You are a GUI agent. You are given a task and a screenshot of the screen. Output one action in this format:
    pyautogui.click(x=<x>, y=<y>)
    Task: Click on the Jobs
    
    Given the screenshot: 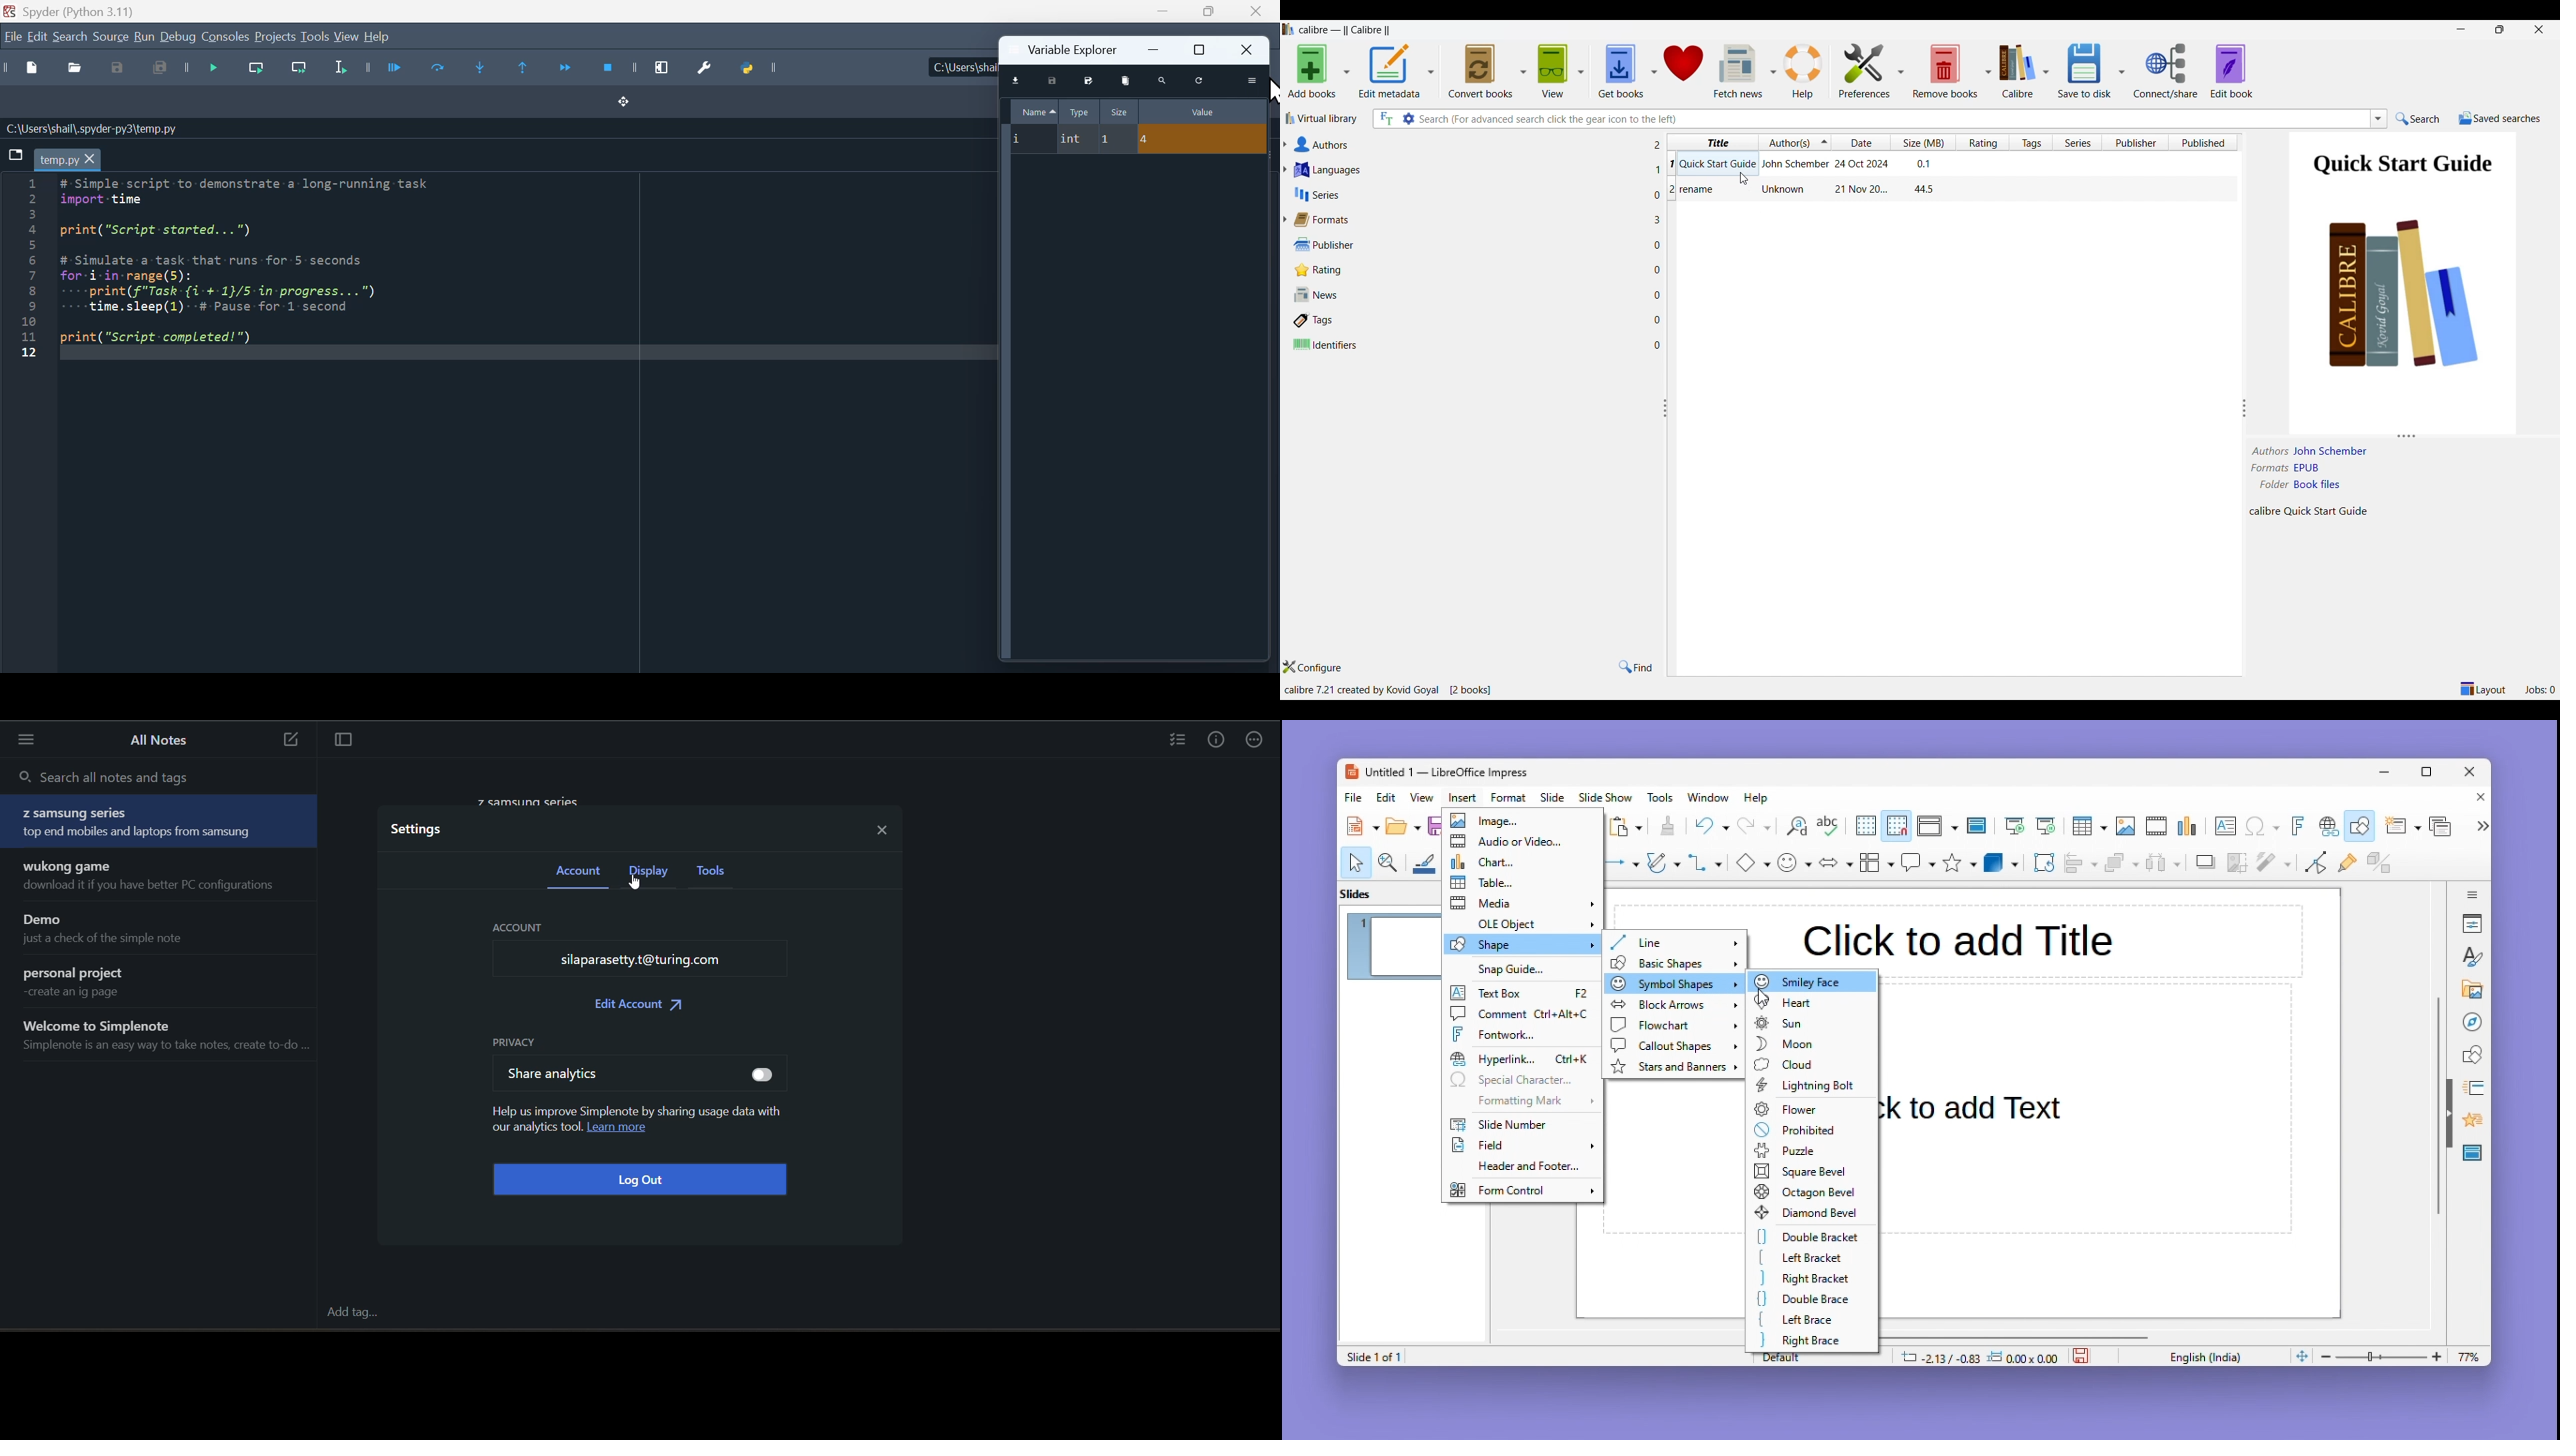 What is the action you would take?
    pyautogui.click(x=2540, y=689)
    